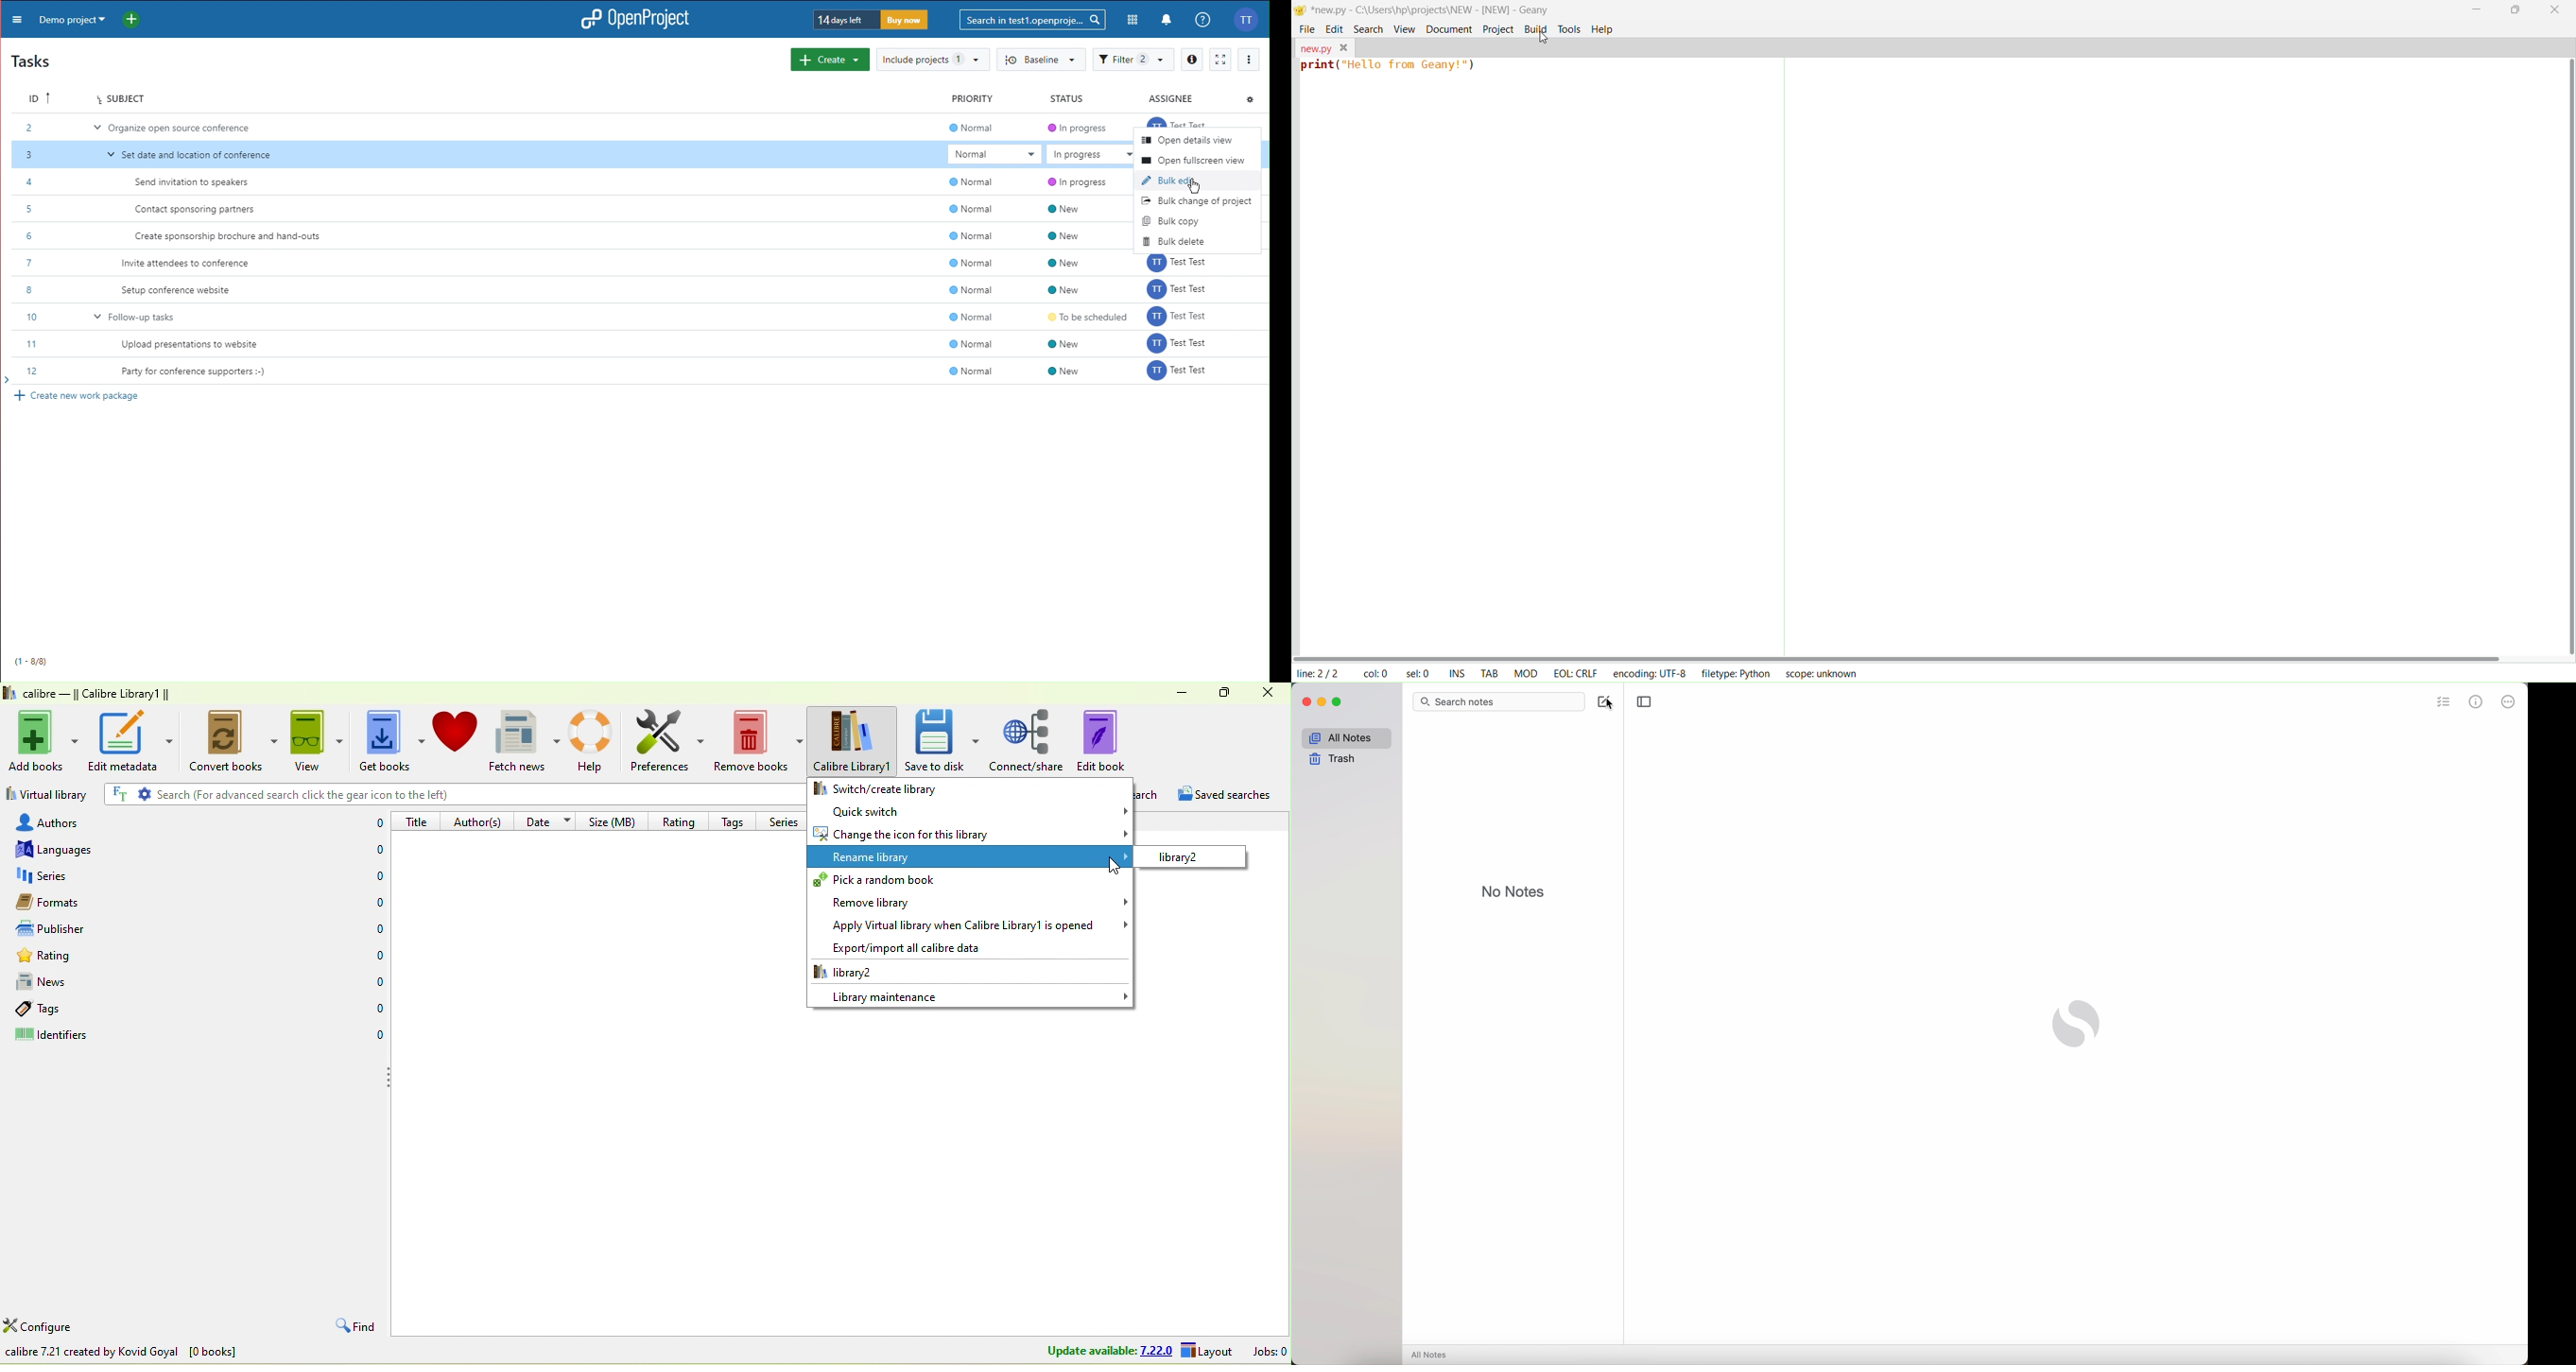 The height and width of the screenshot is (1372, 2576). Describe the element at coordinates (315, 740) in the screenshot. I see `view` at that location.